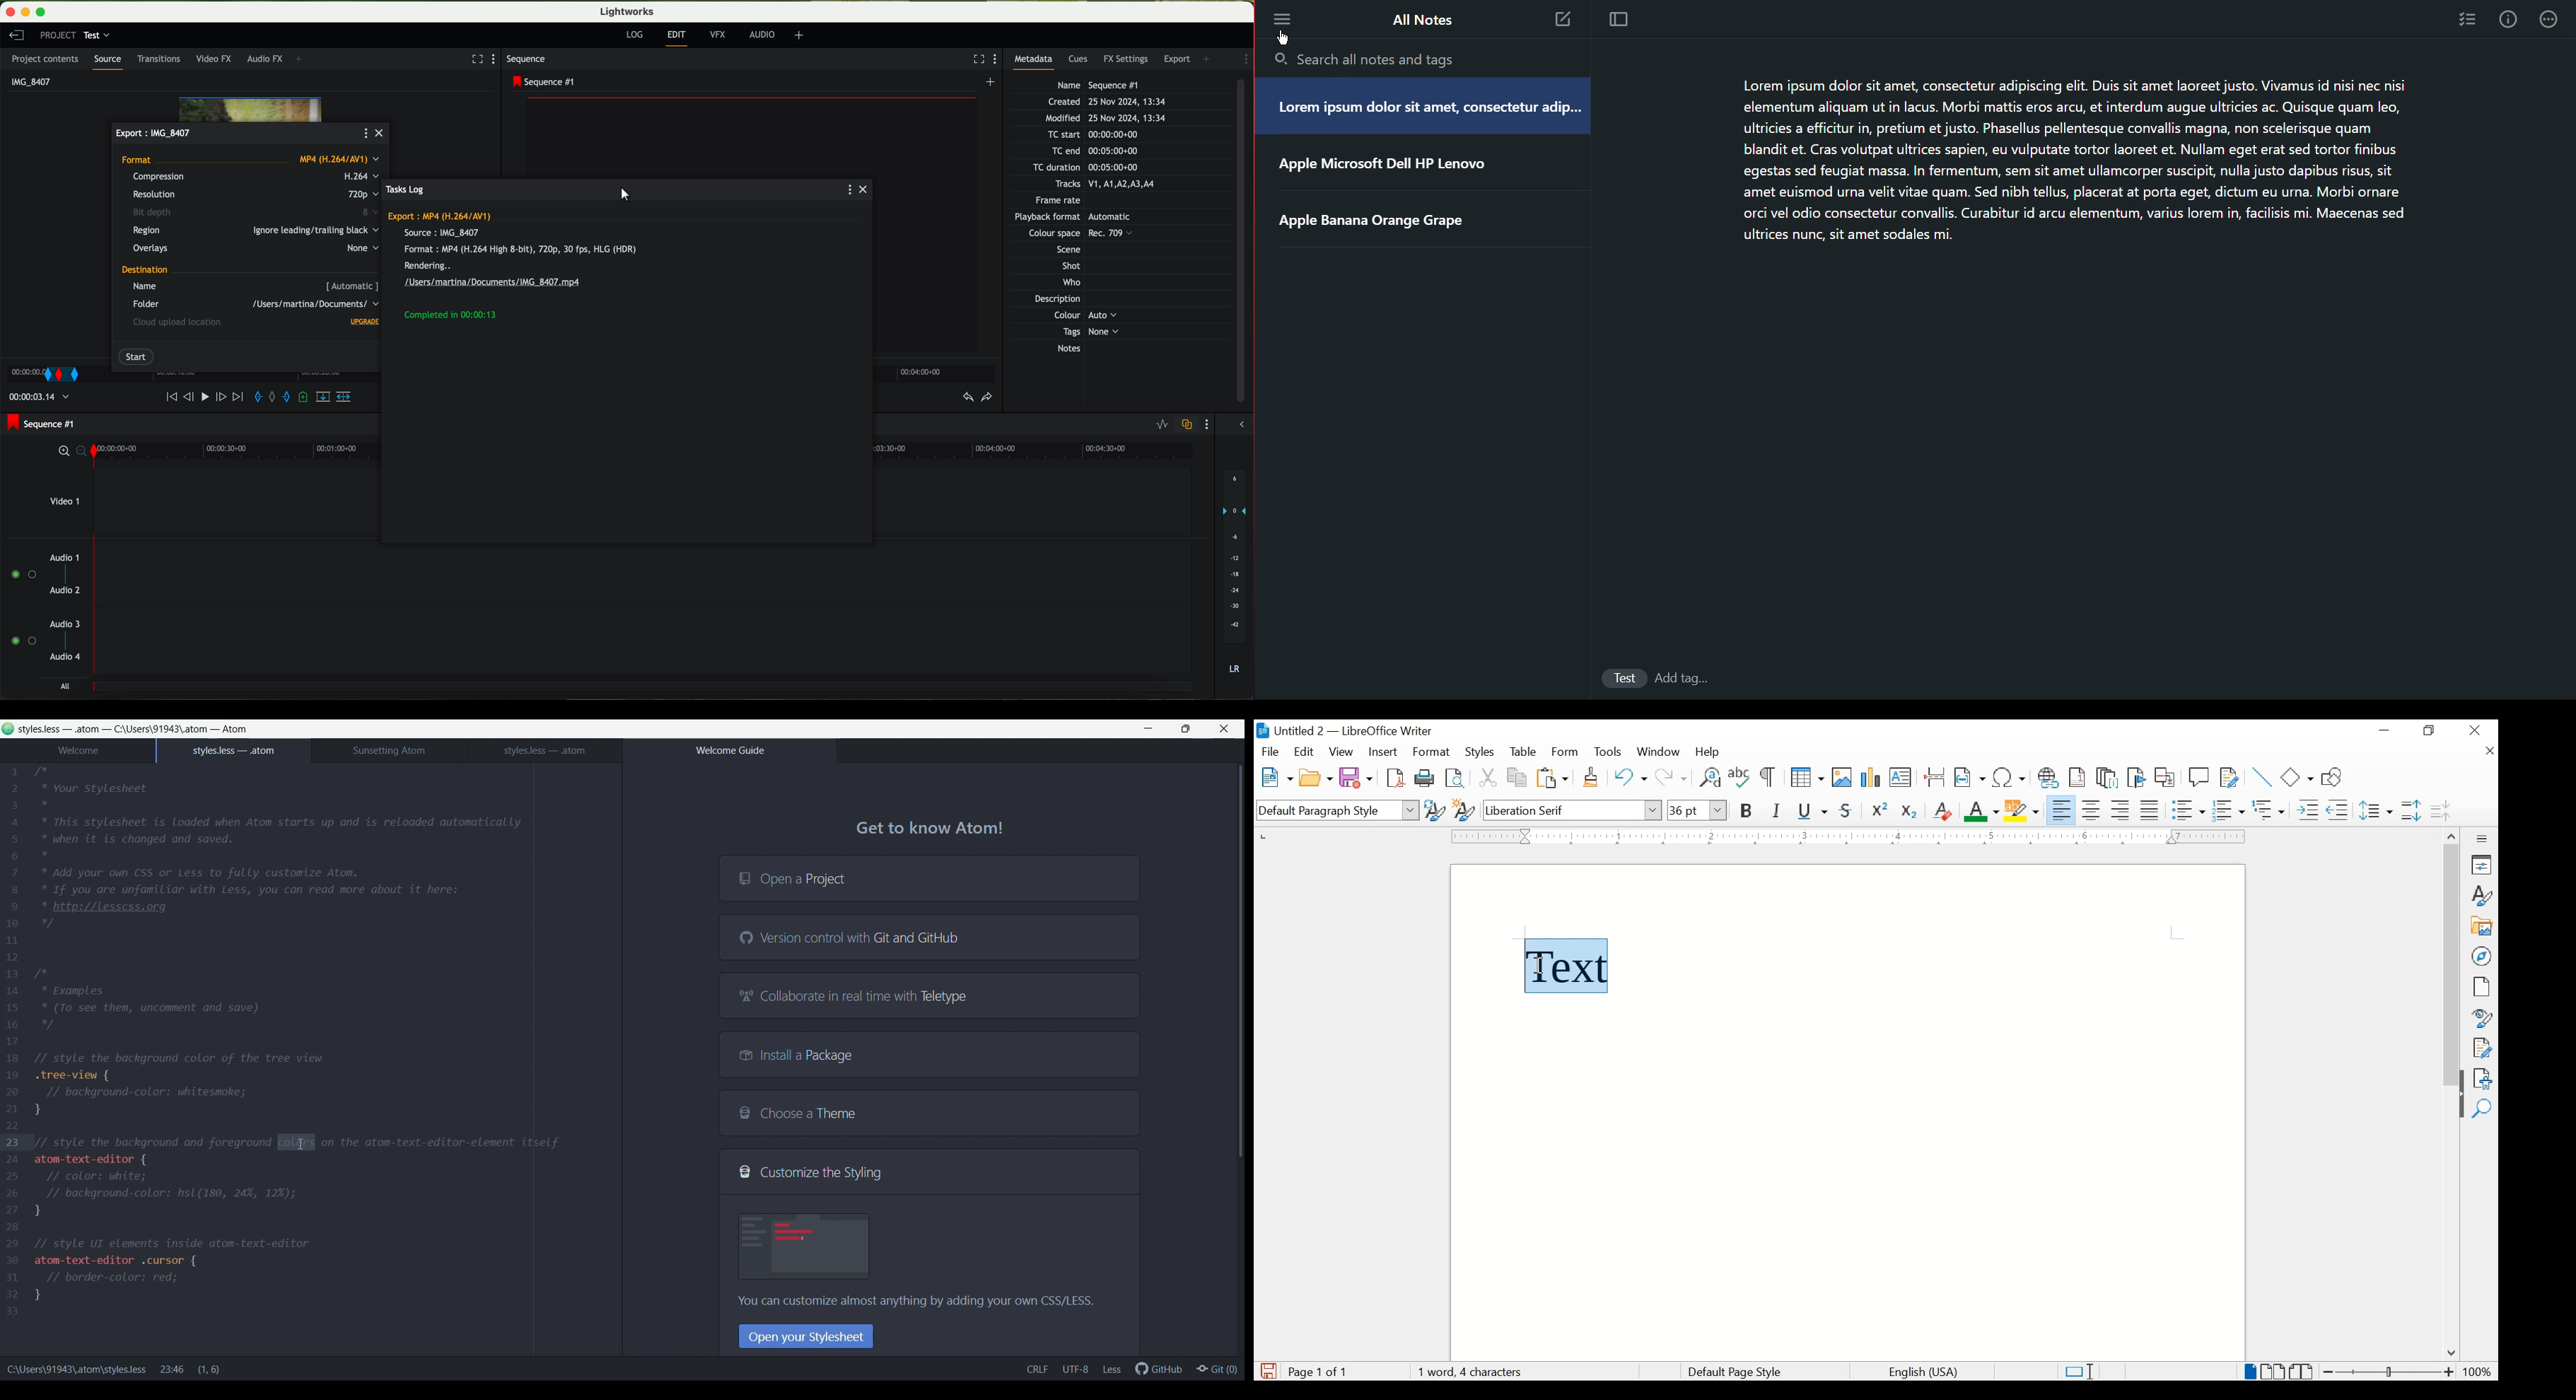 The image size is (2576, 1400). I want to click on VFX, so click(720, 36).